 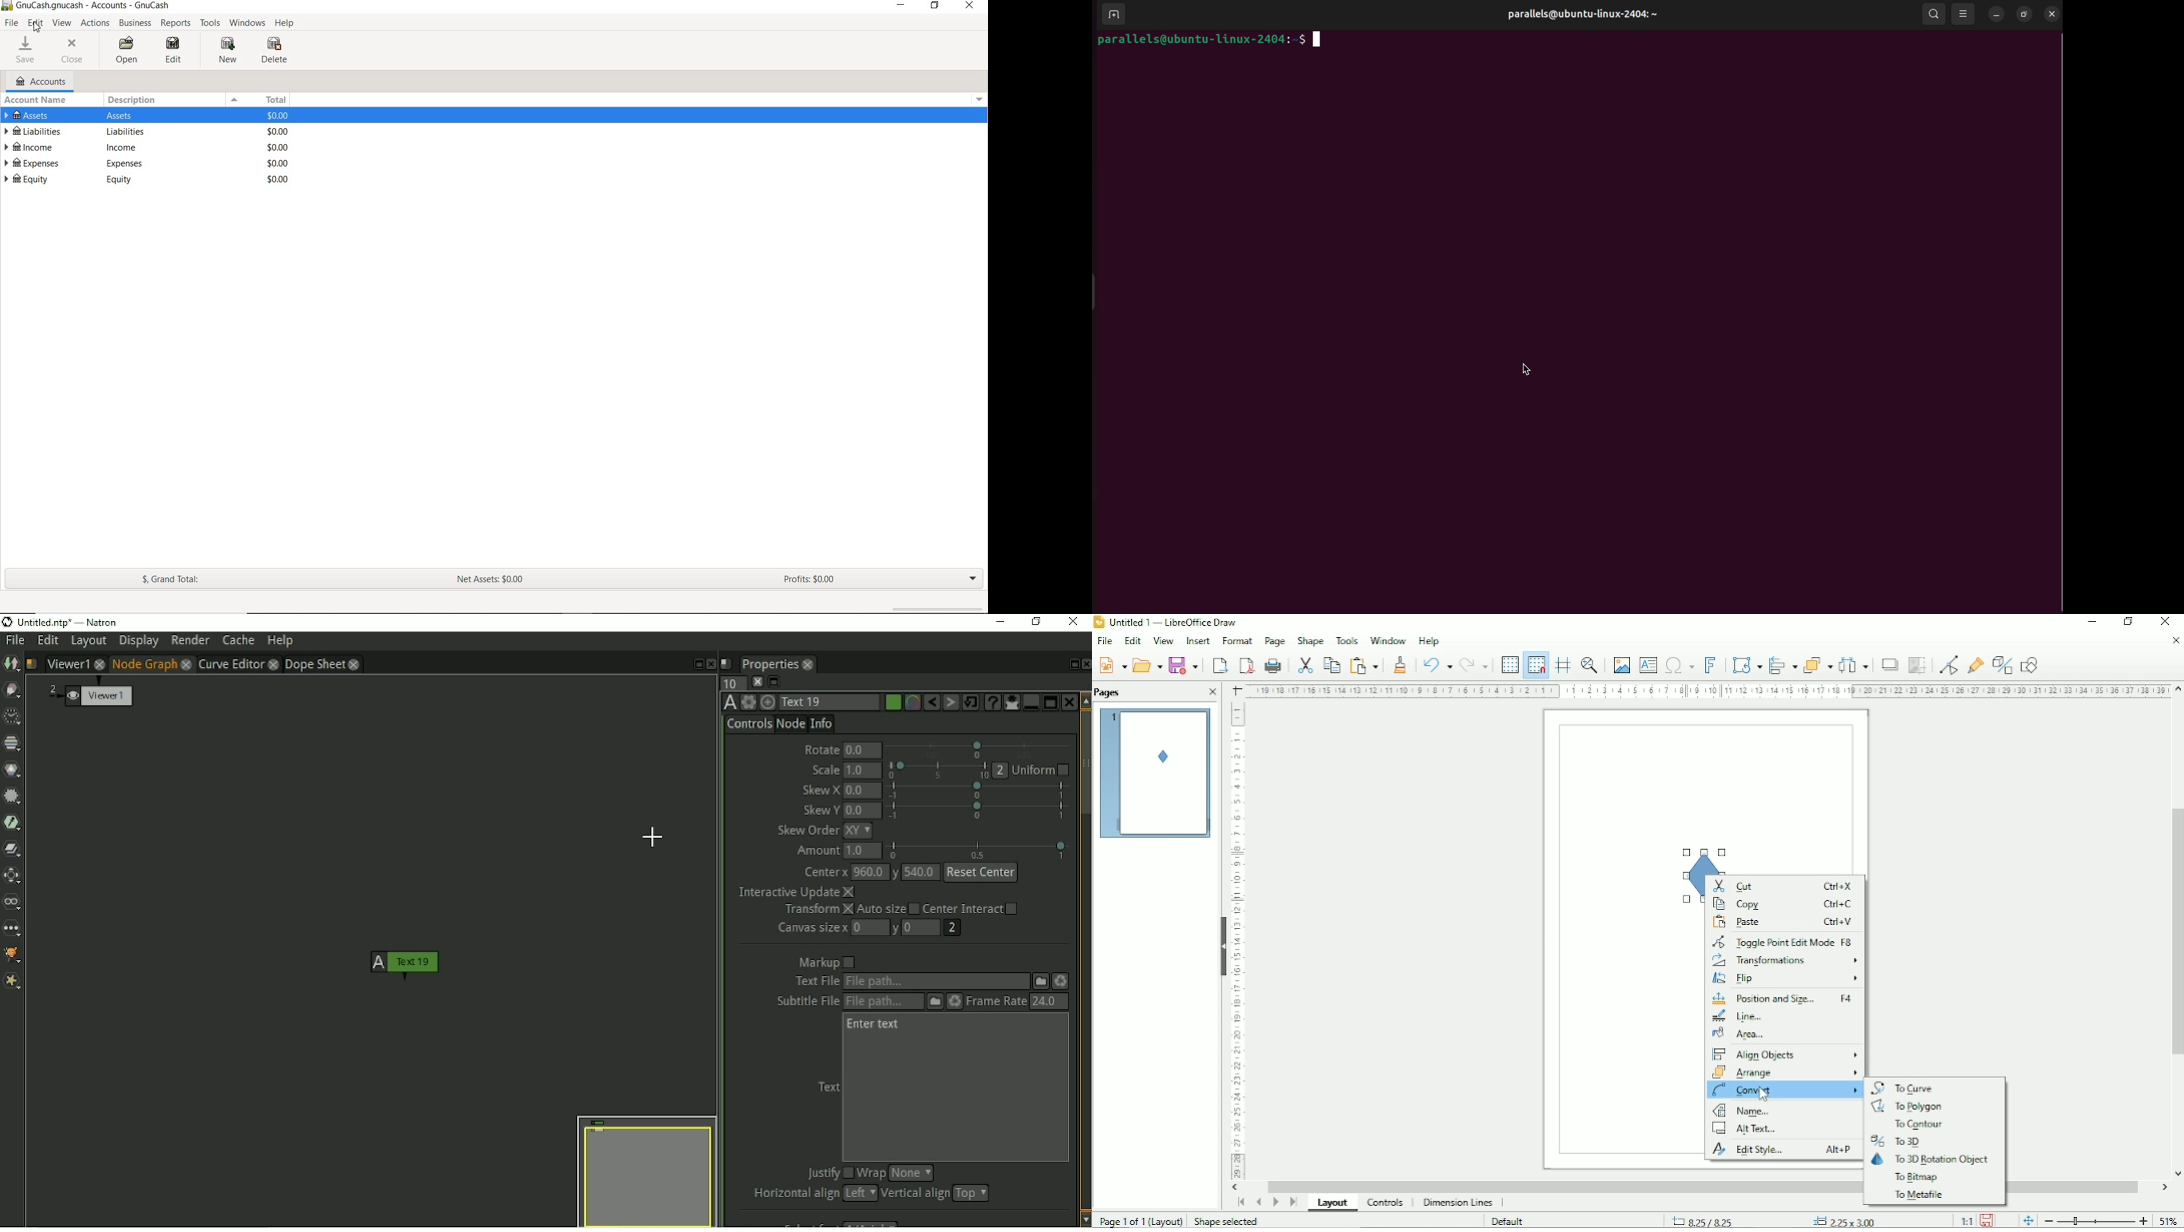 What do you see at coordinates (172, 580) in the screenshot?
I see `GRAND TOTAL` at bounding box center [172, 580].